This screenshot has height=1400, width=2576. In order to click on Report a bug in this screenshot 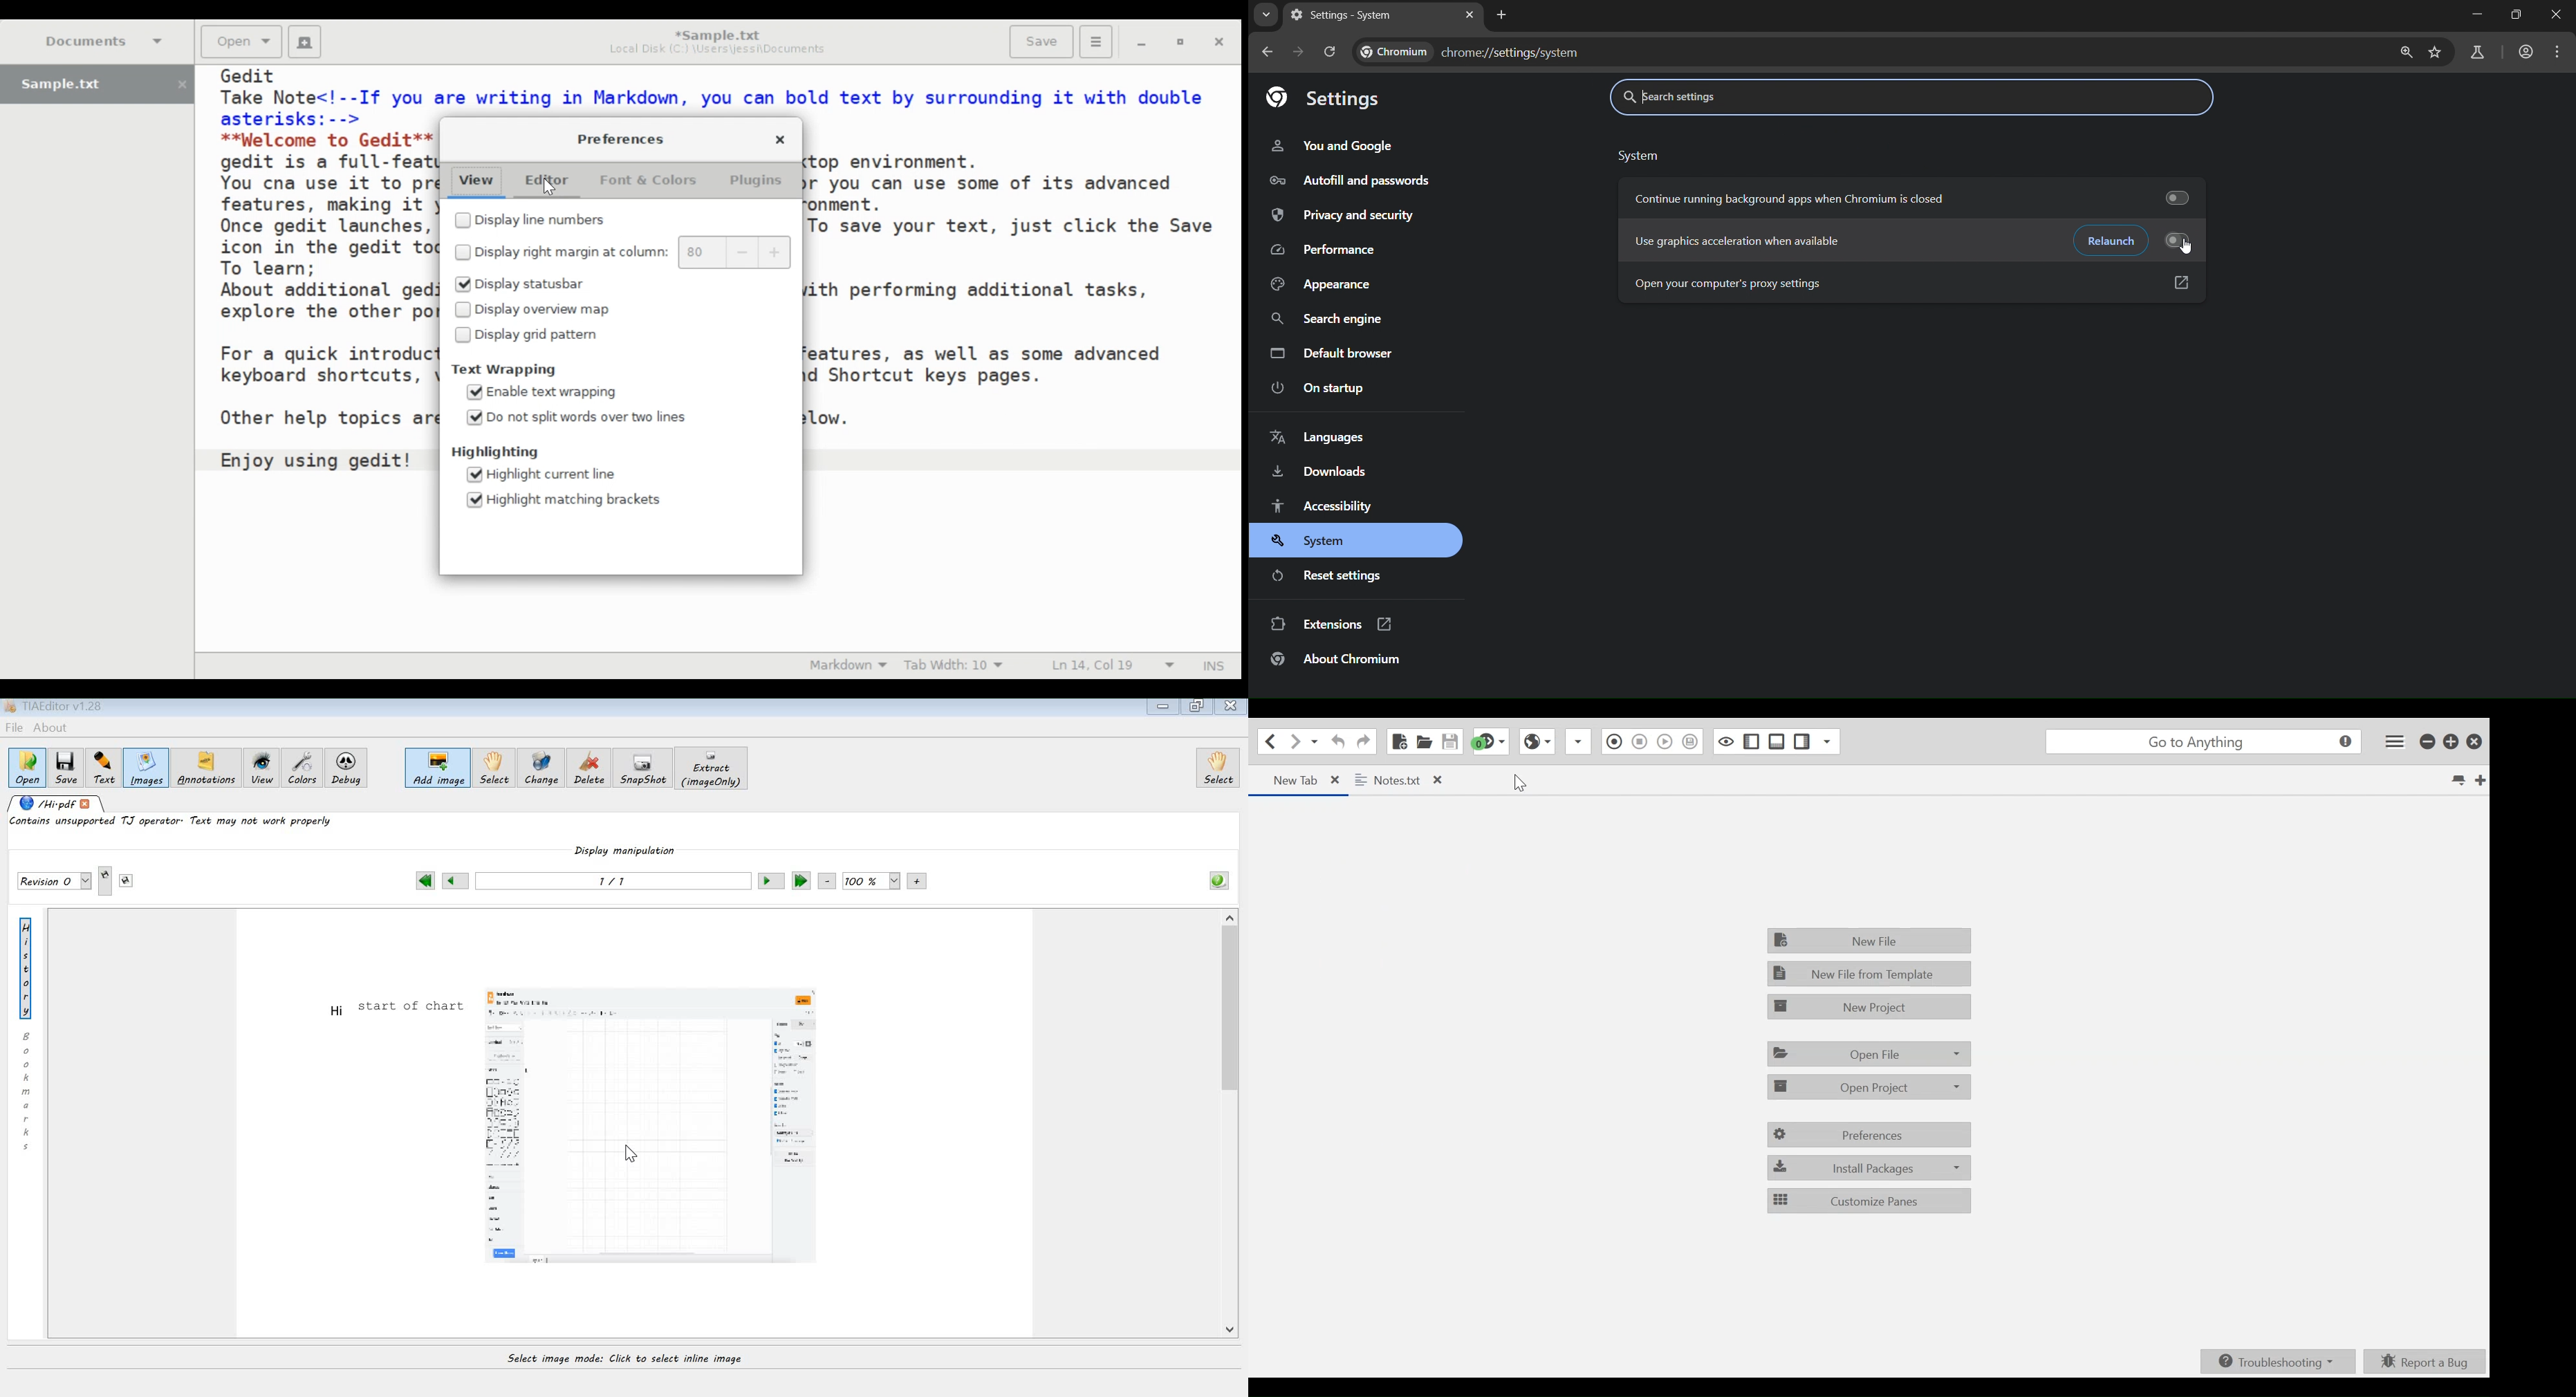, I will do `click(2427, 1363)`.